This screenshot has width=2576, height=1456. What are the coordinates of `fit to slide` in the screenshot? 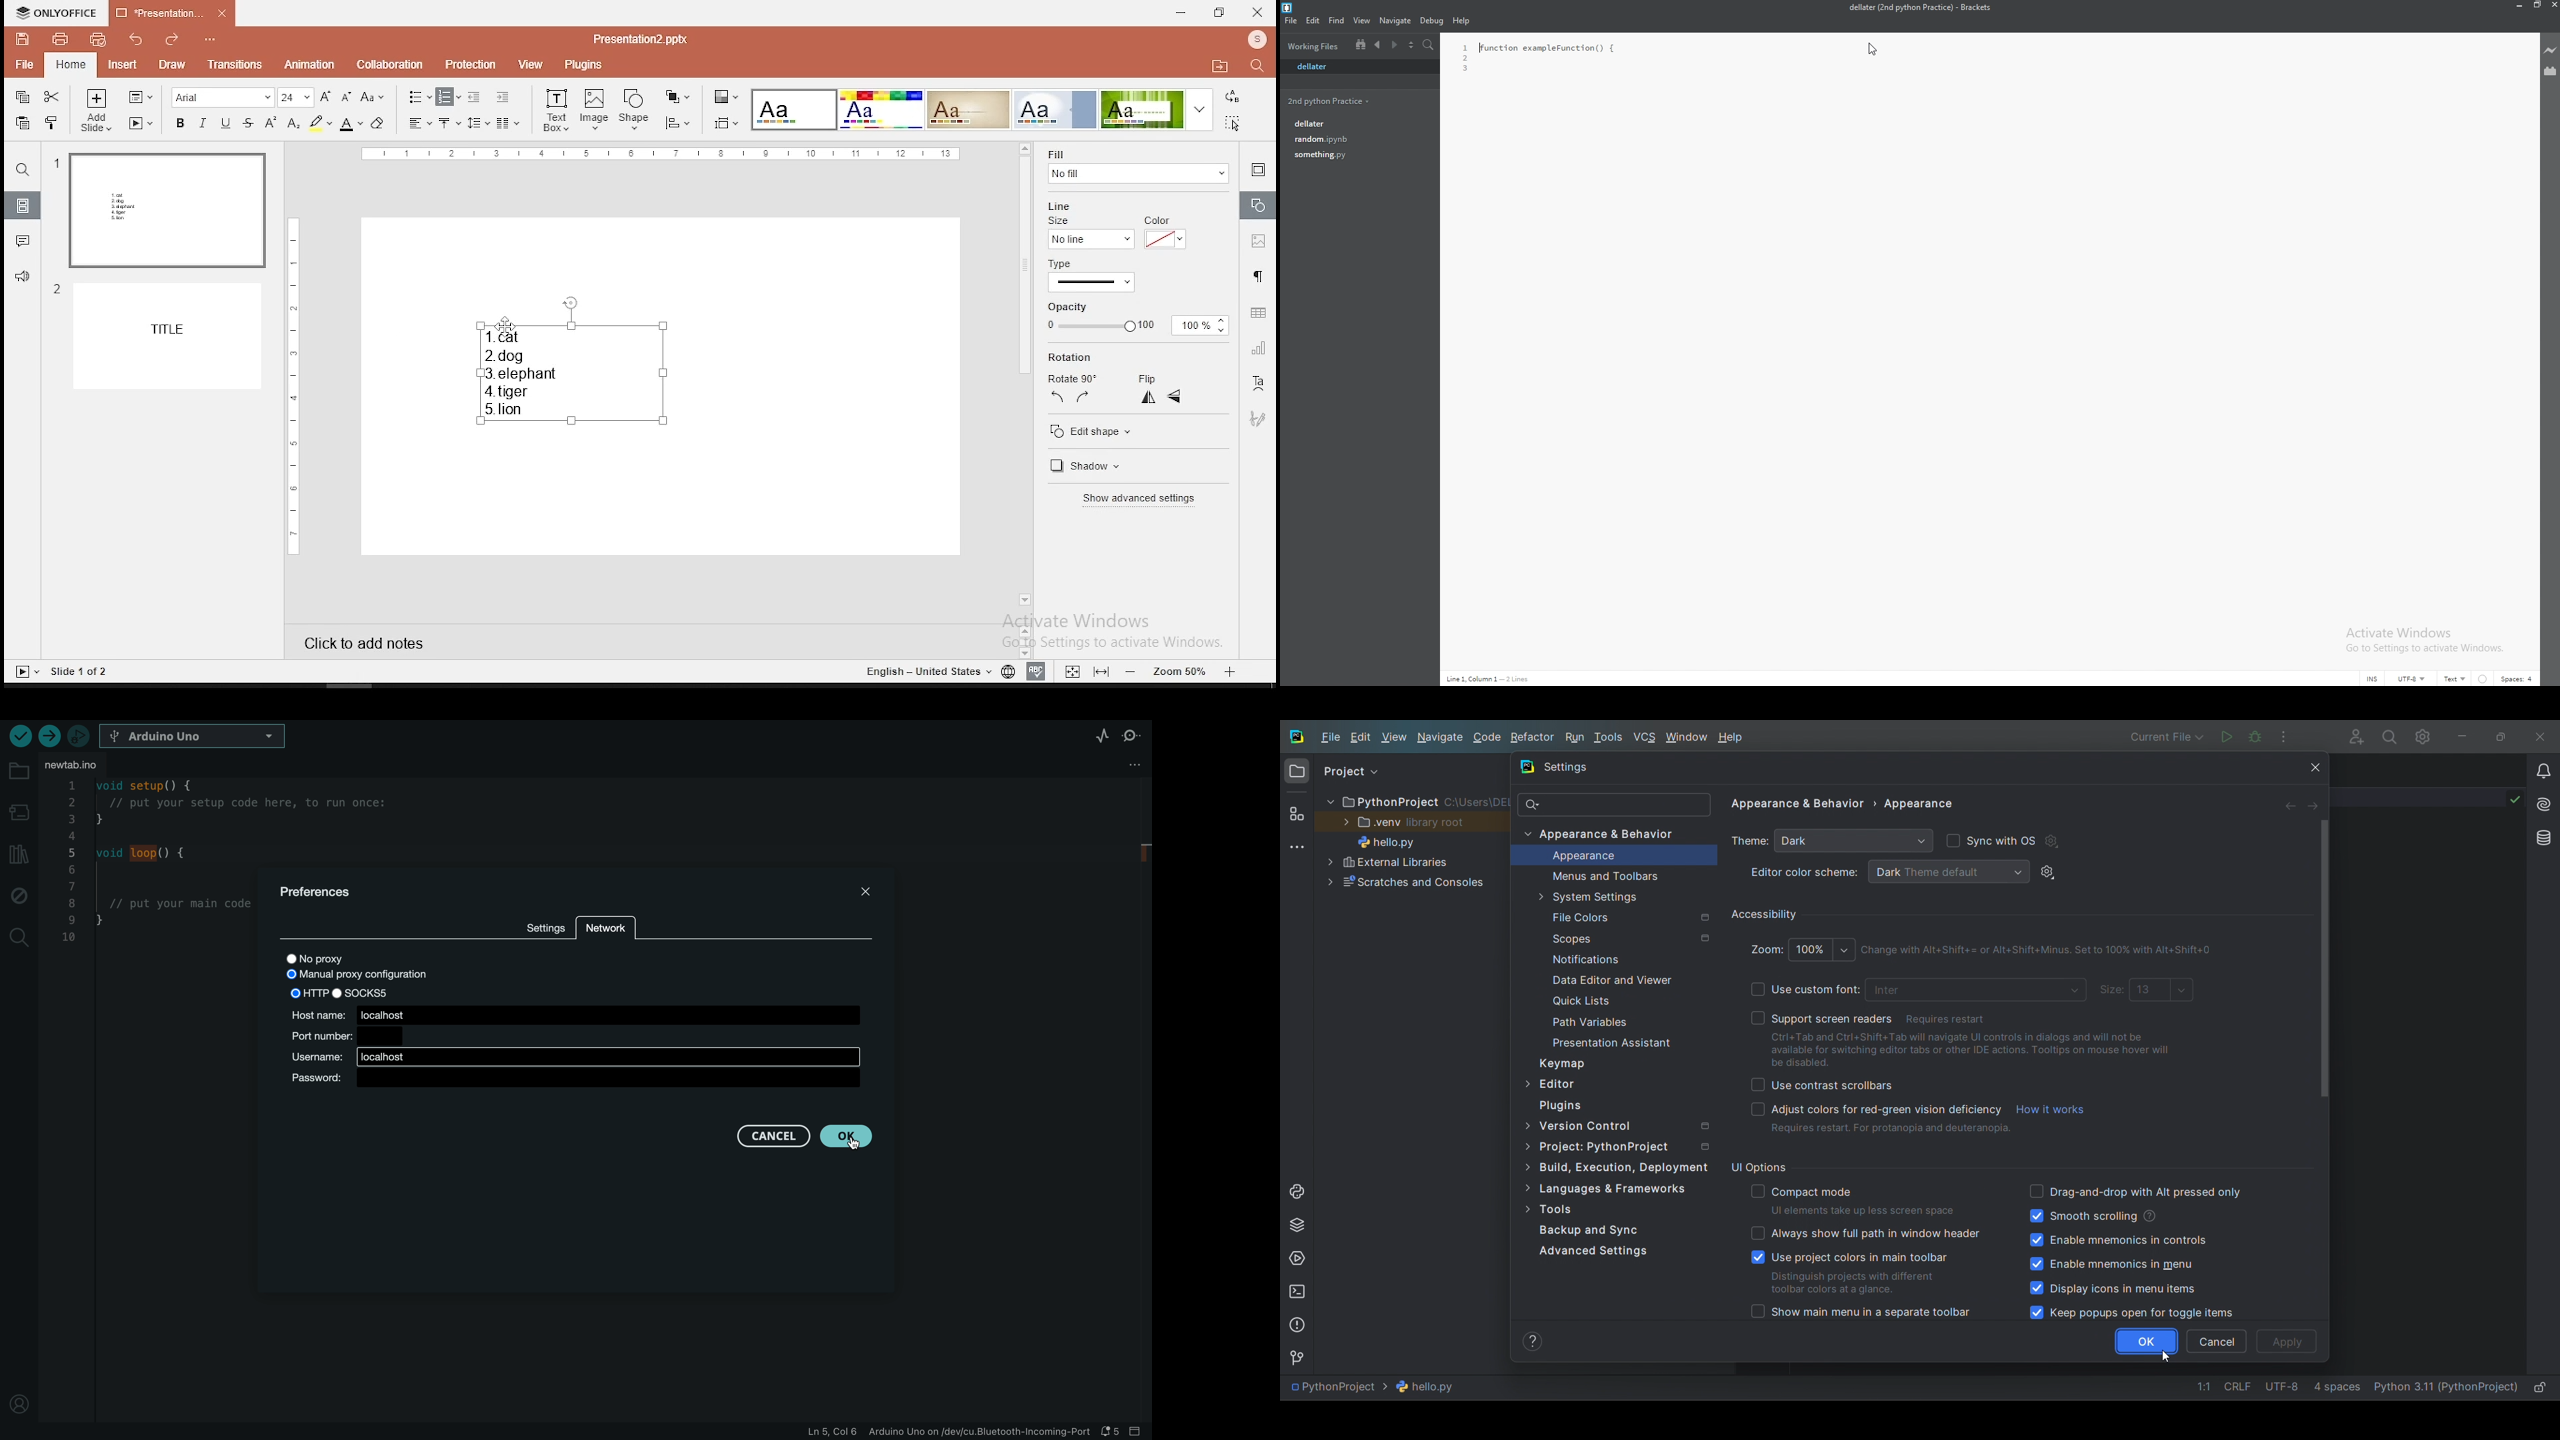 It's located at (1072, 669).